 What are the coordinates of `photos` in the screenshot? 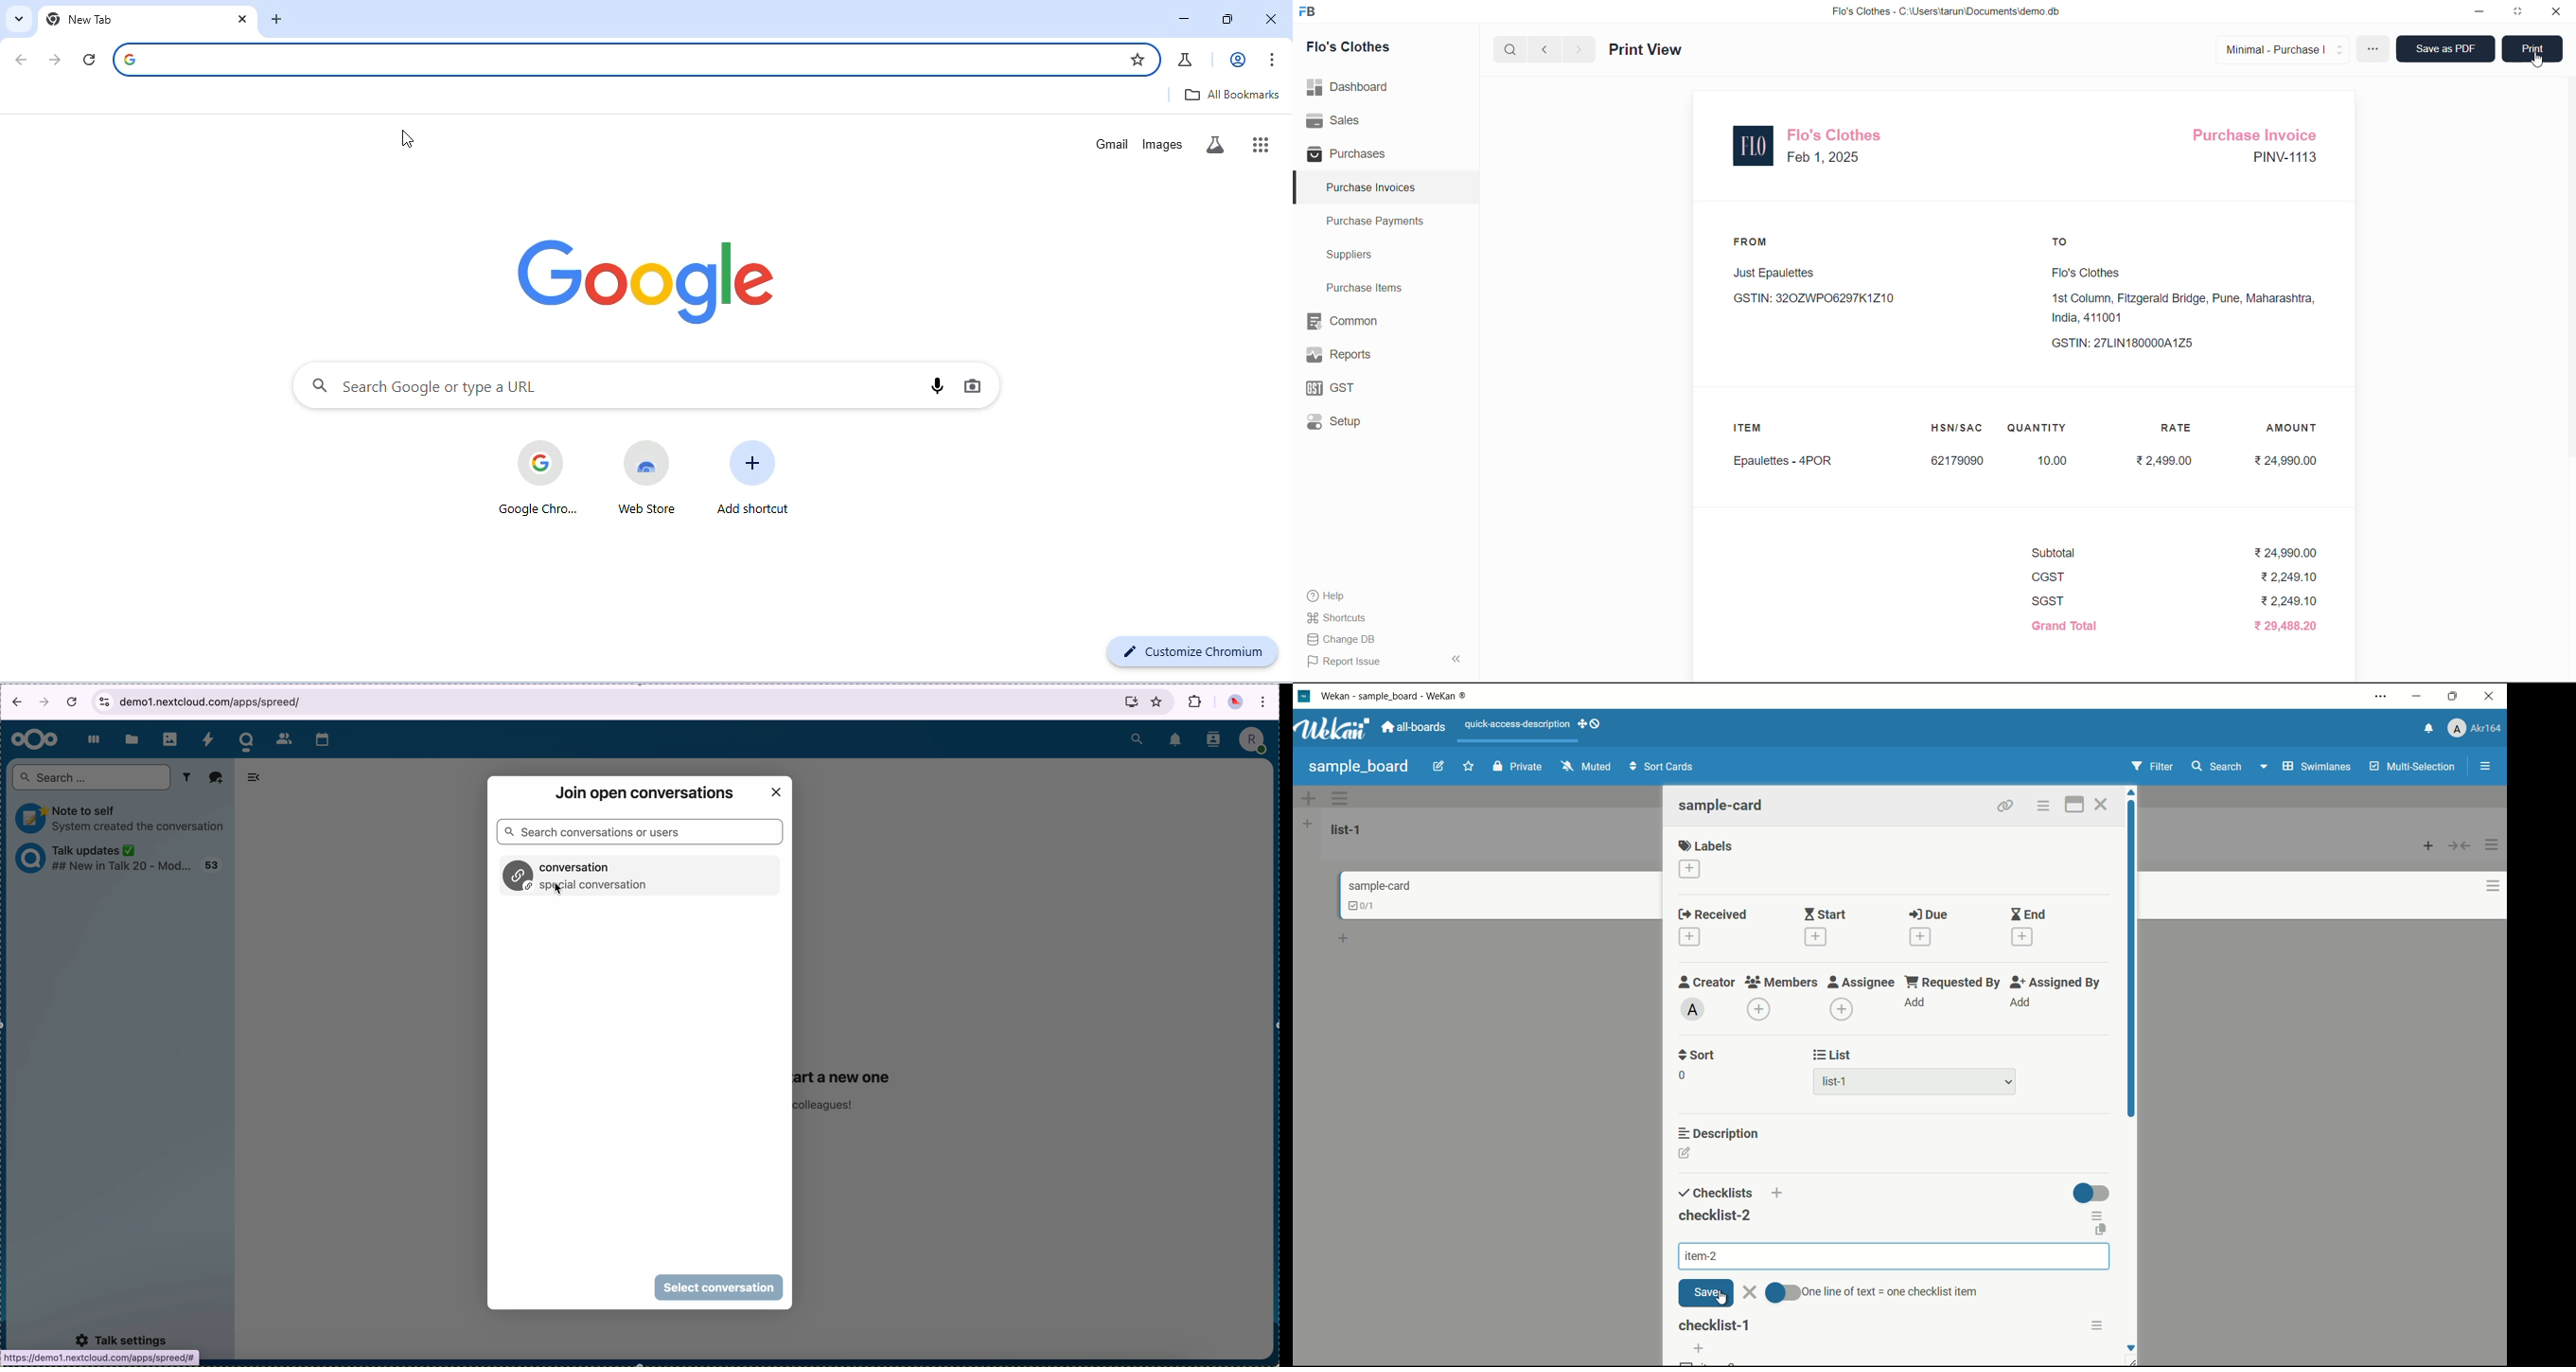 It's located at (170, 738).